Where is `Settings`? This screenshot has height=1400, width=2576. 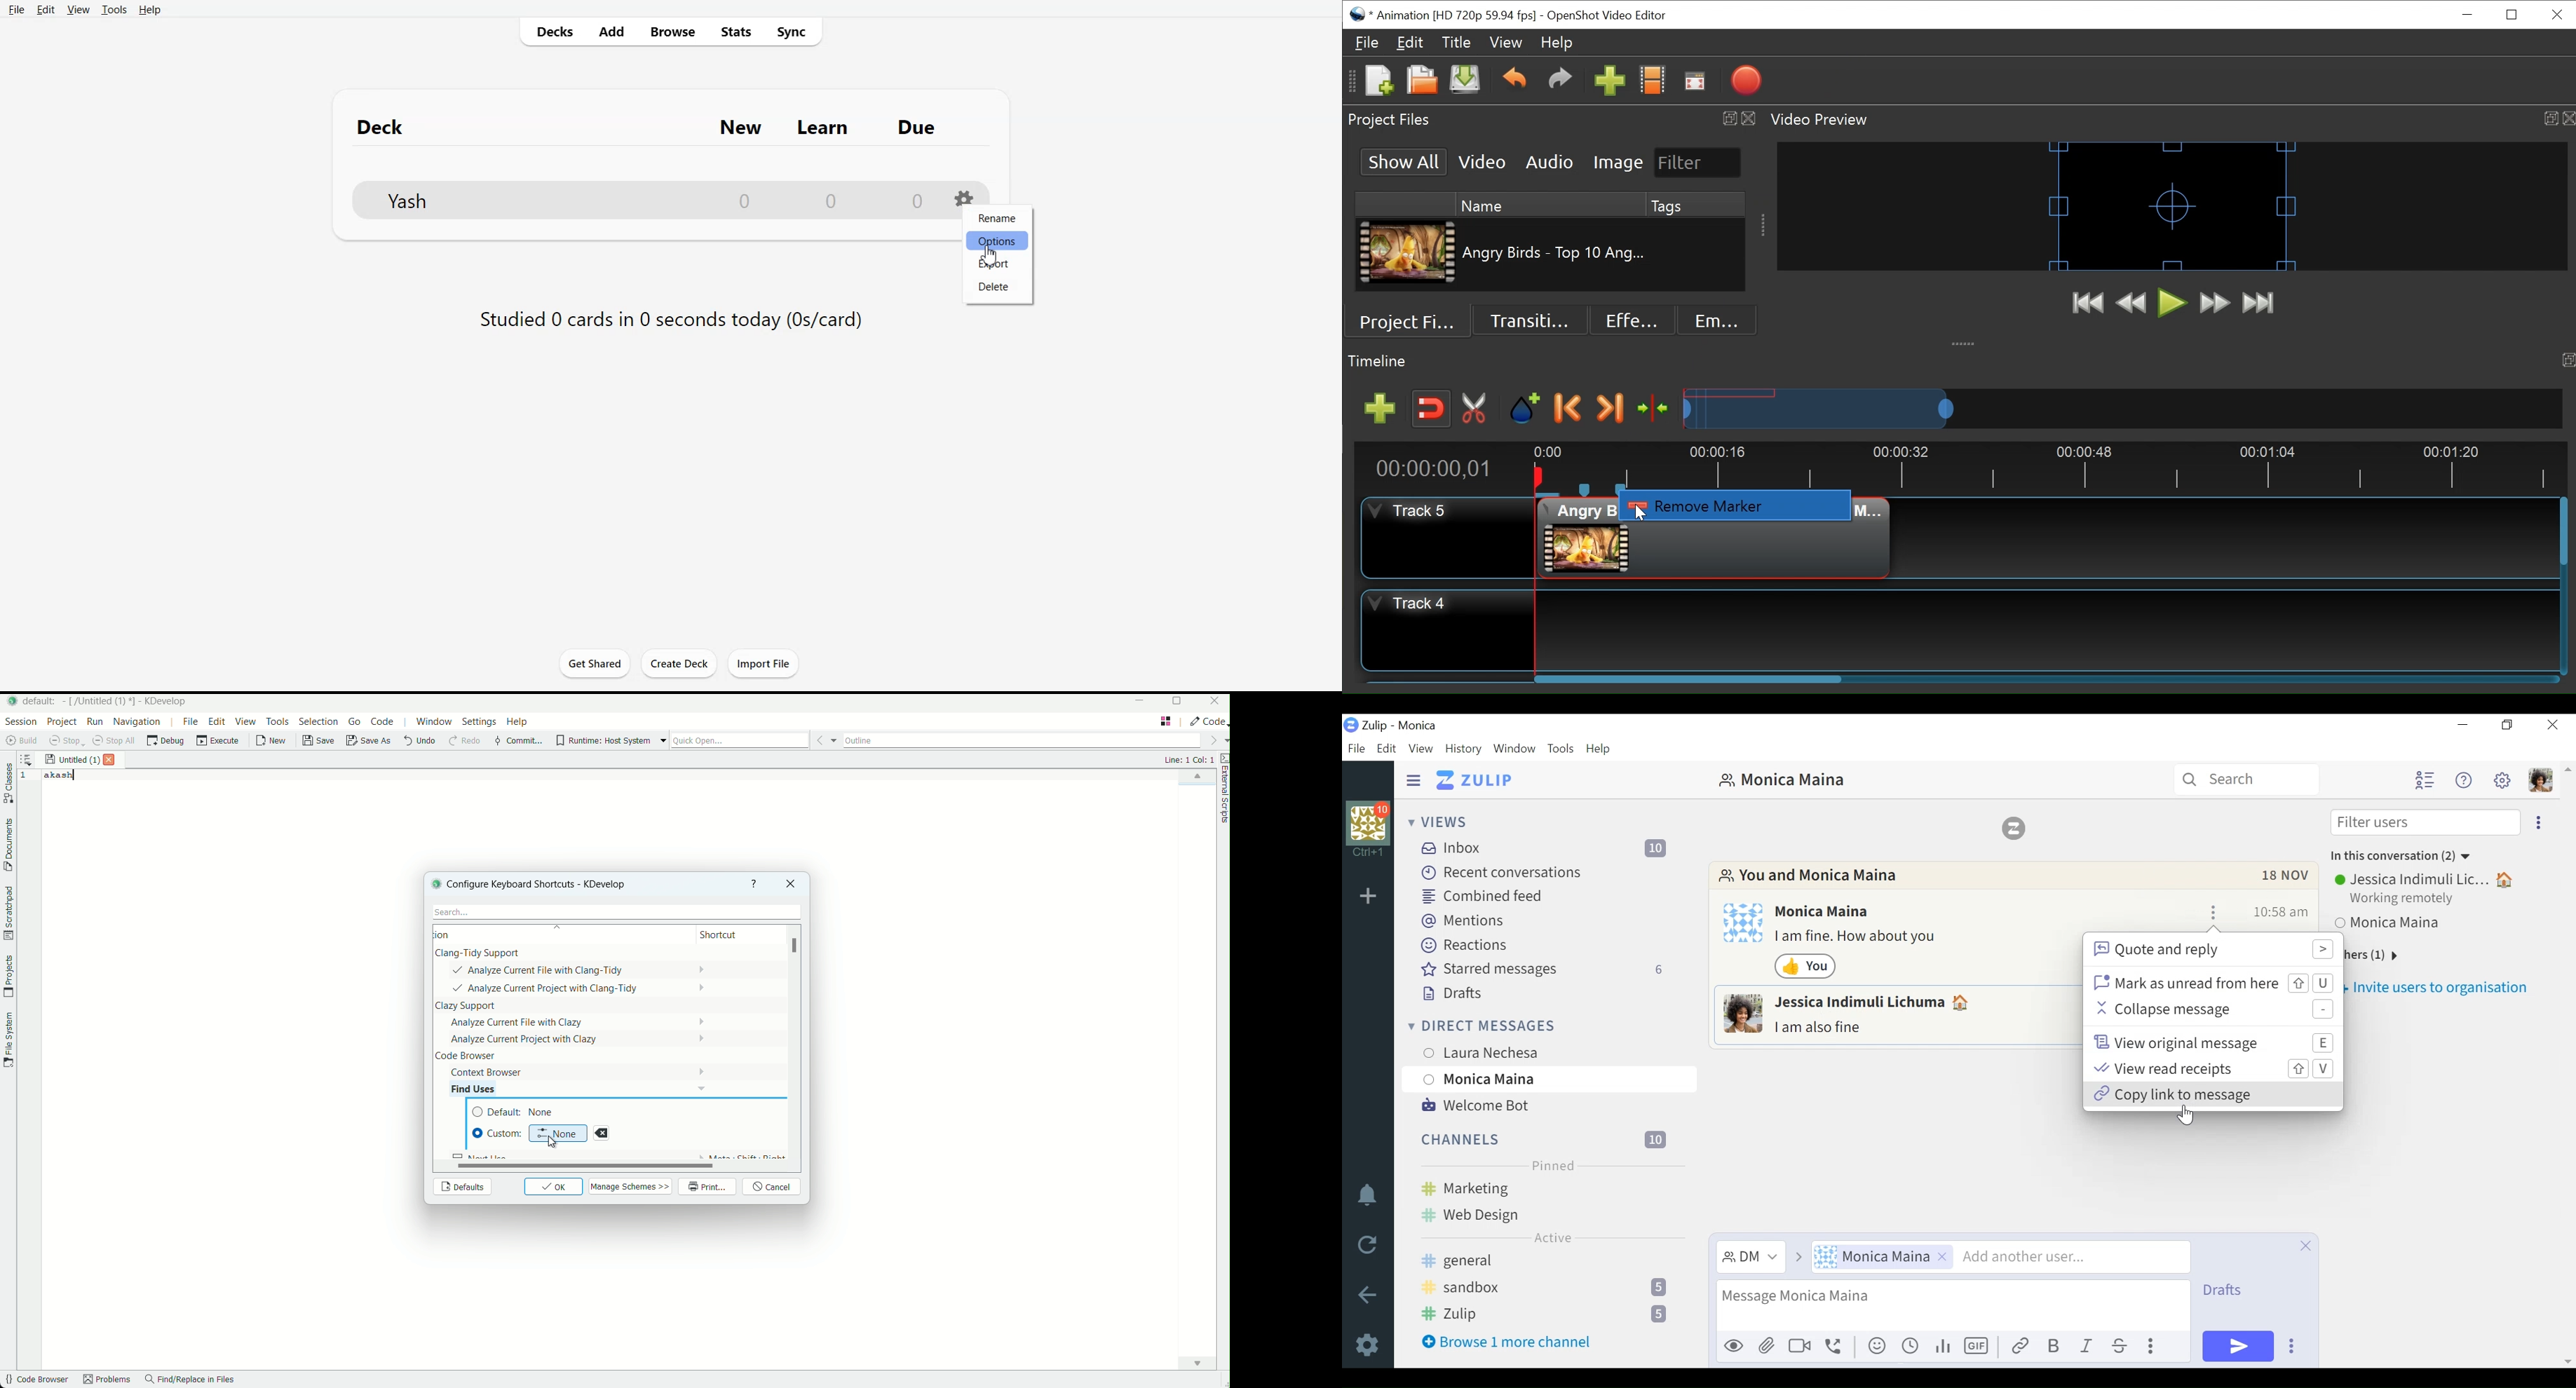
Settings is located at coordinates (965, 194).